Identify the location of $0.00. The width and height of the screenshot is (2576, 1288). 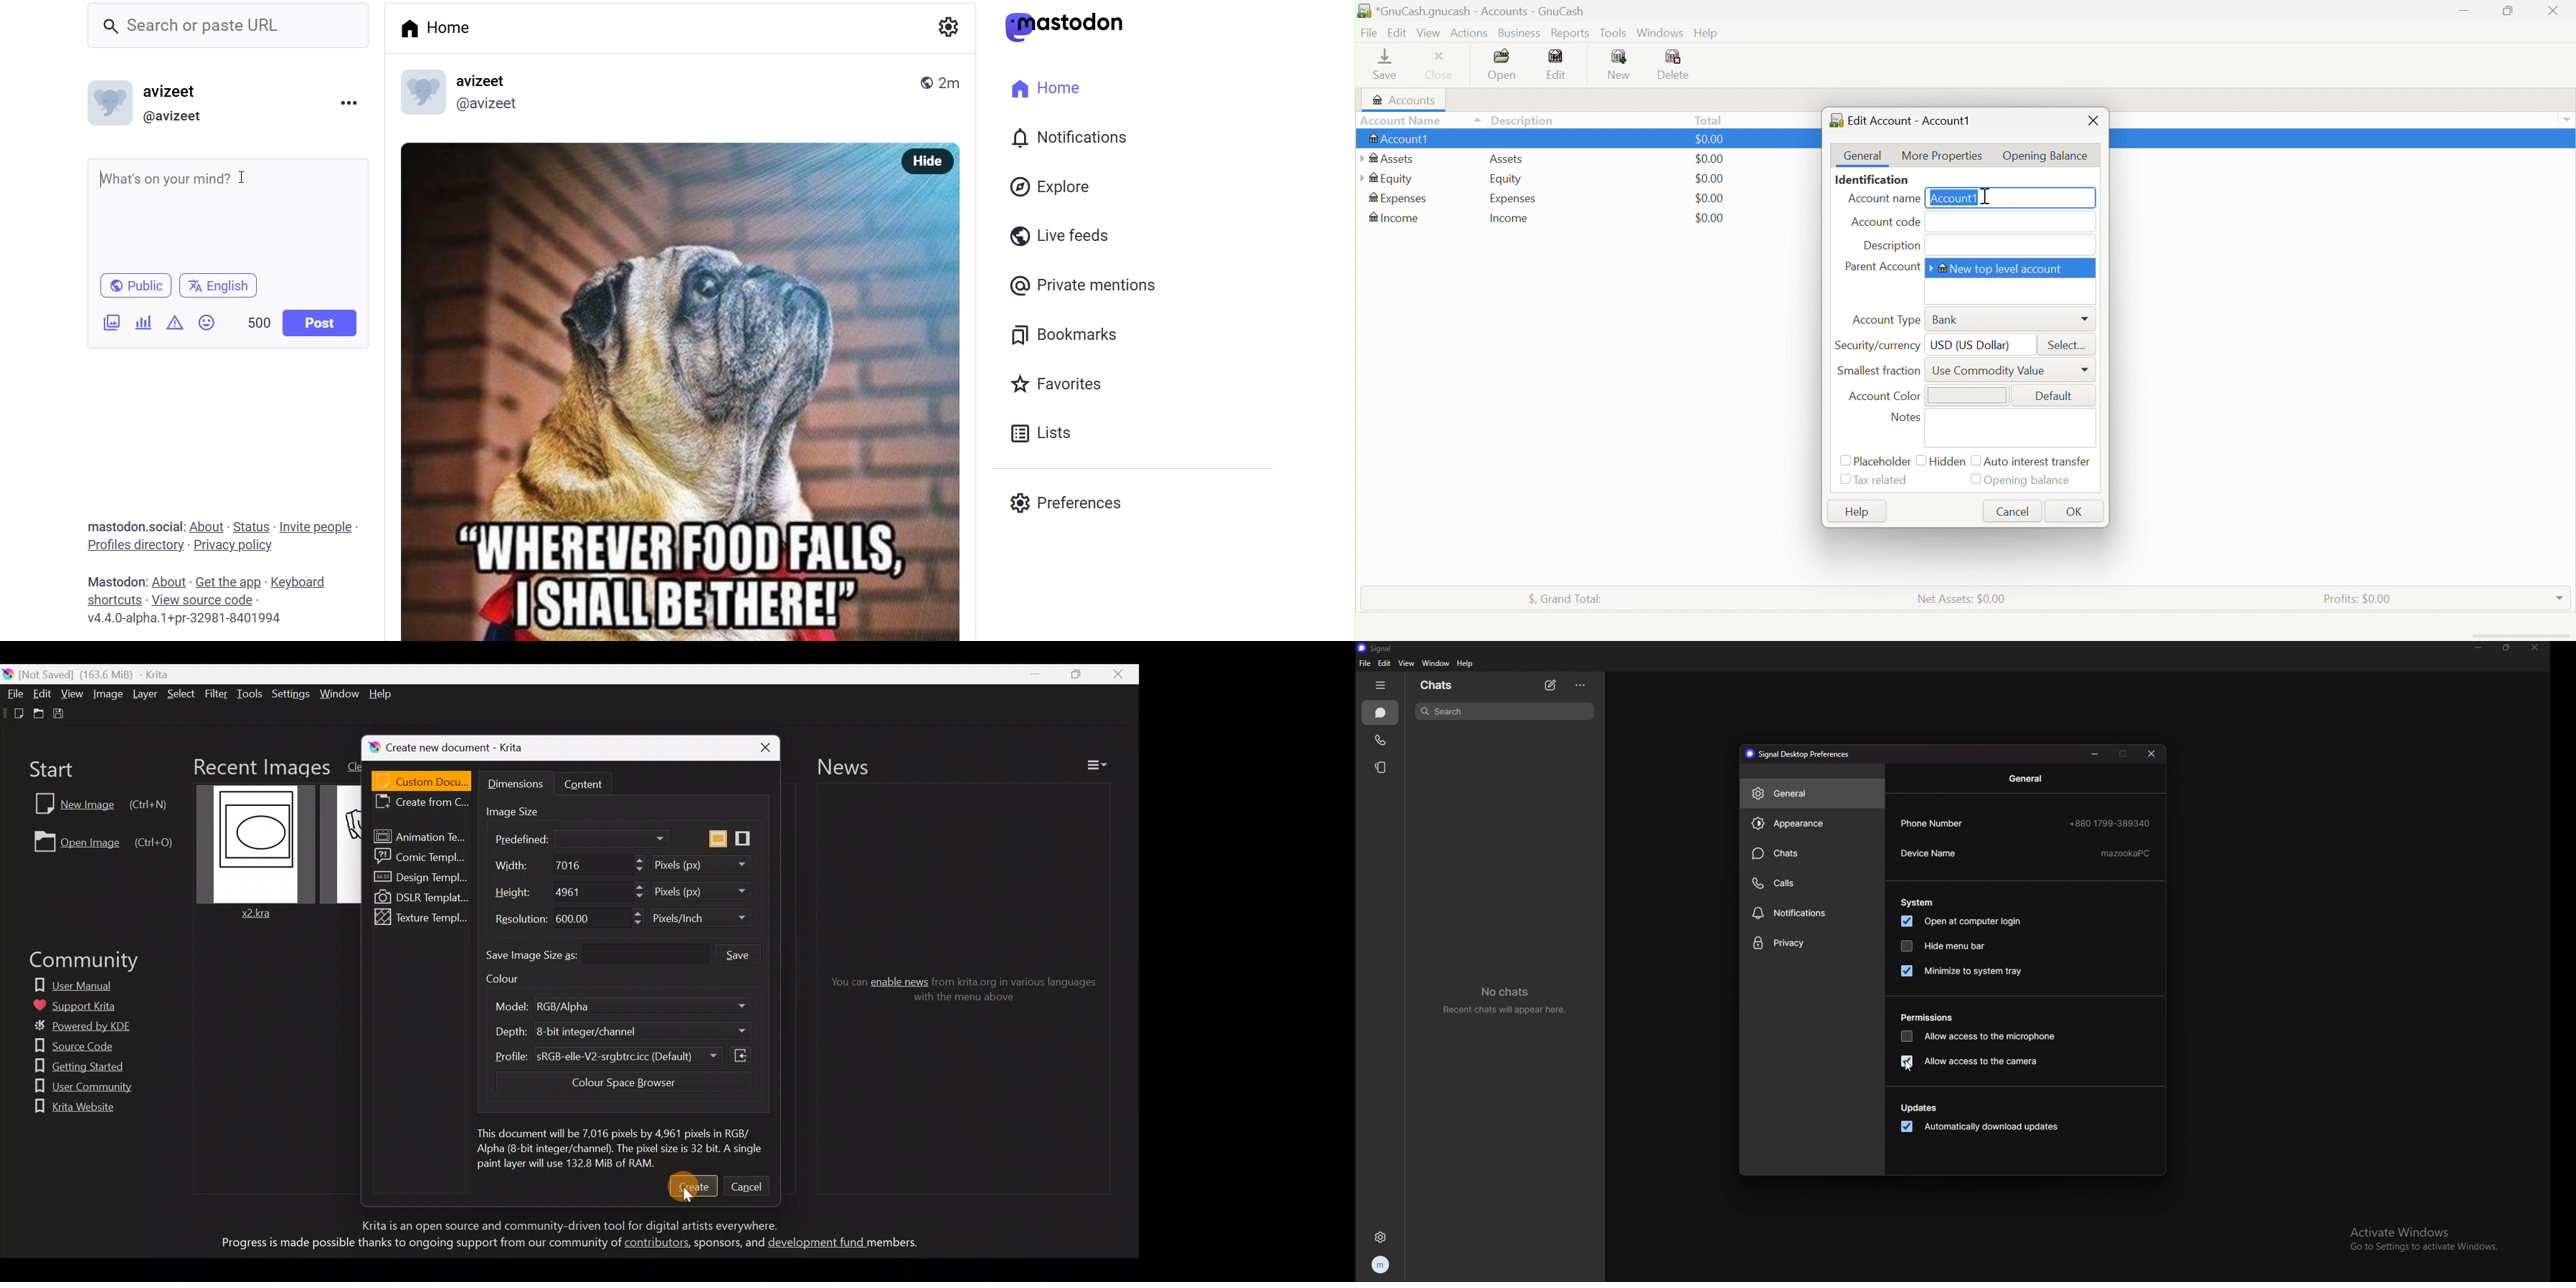
(1711, 218).